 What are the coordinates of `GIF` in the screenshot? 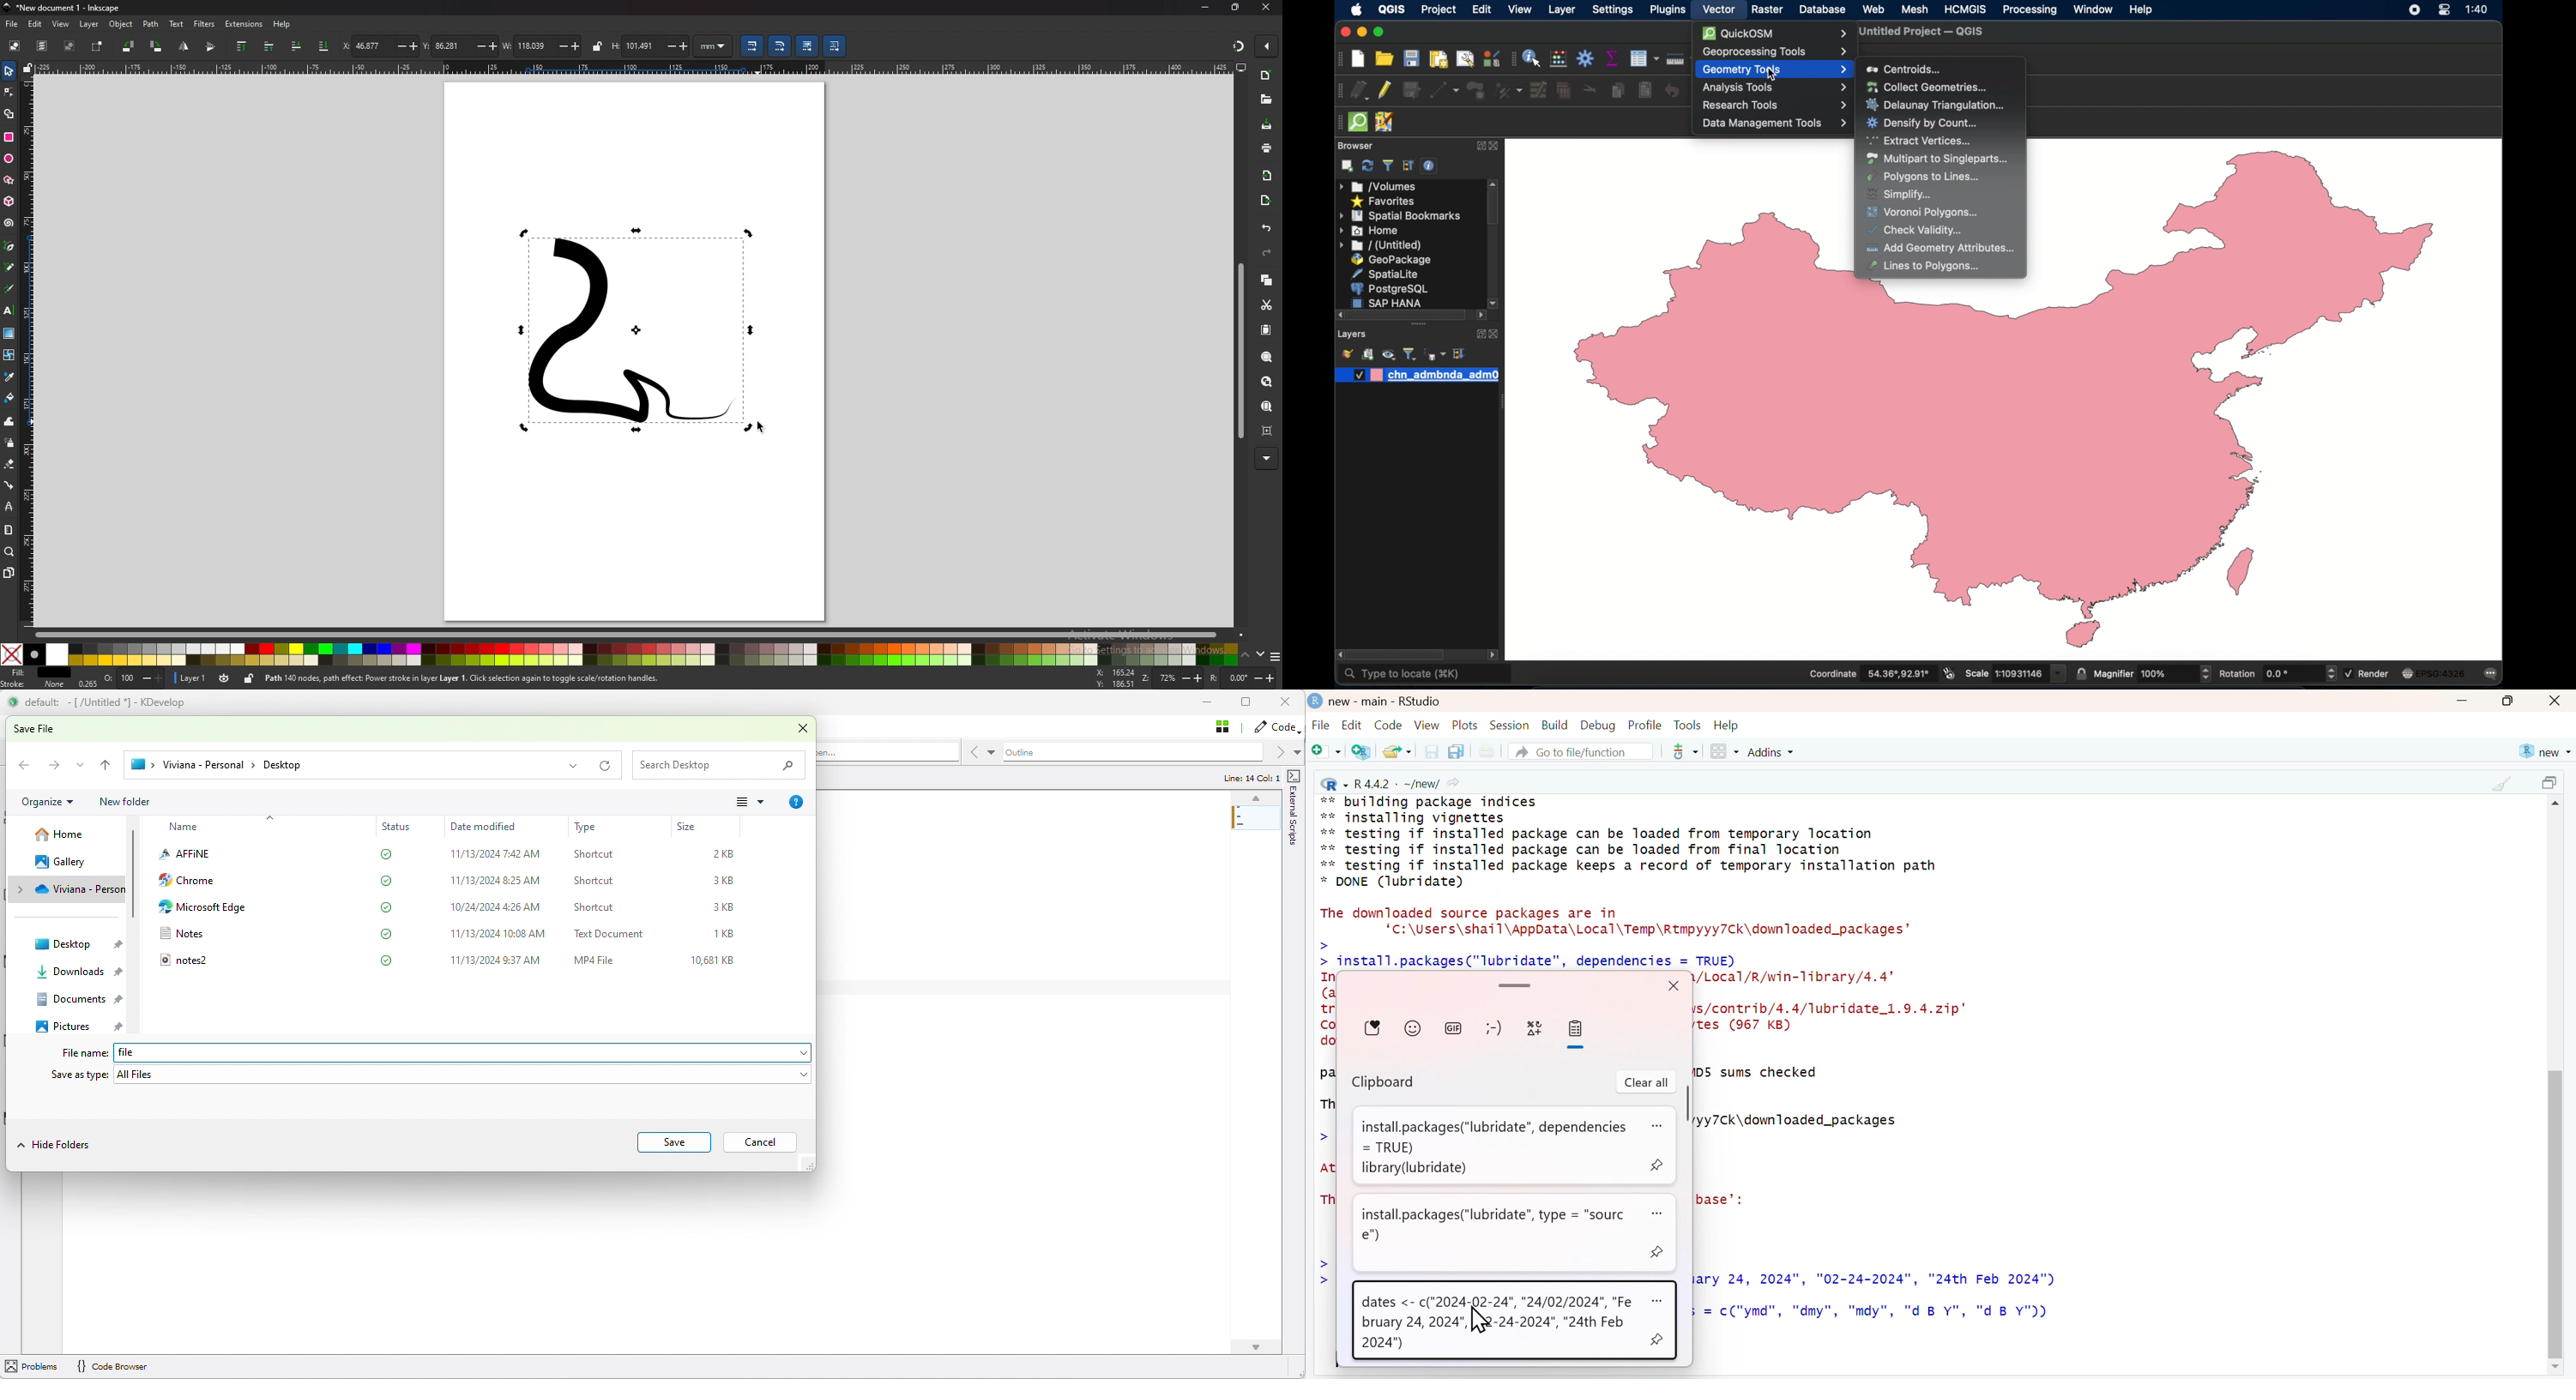 It's located at (1453, 1027).